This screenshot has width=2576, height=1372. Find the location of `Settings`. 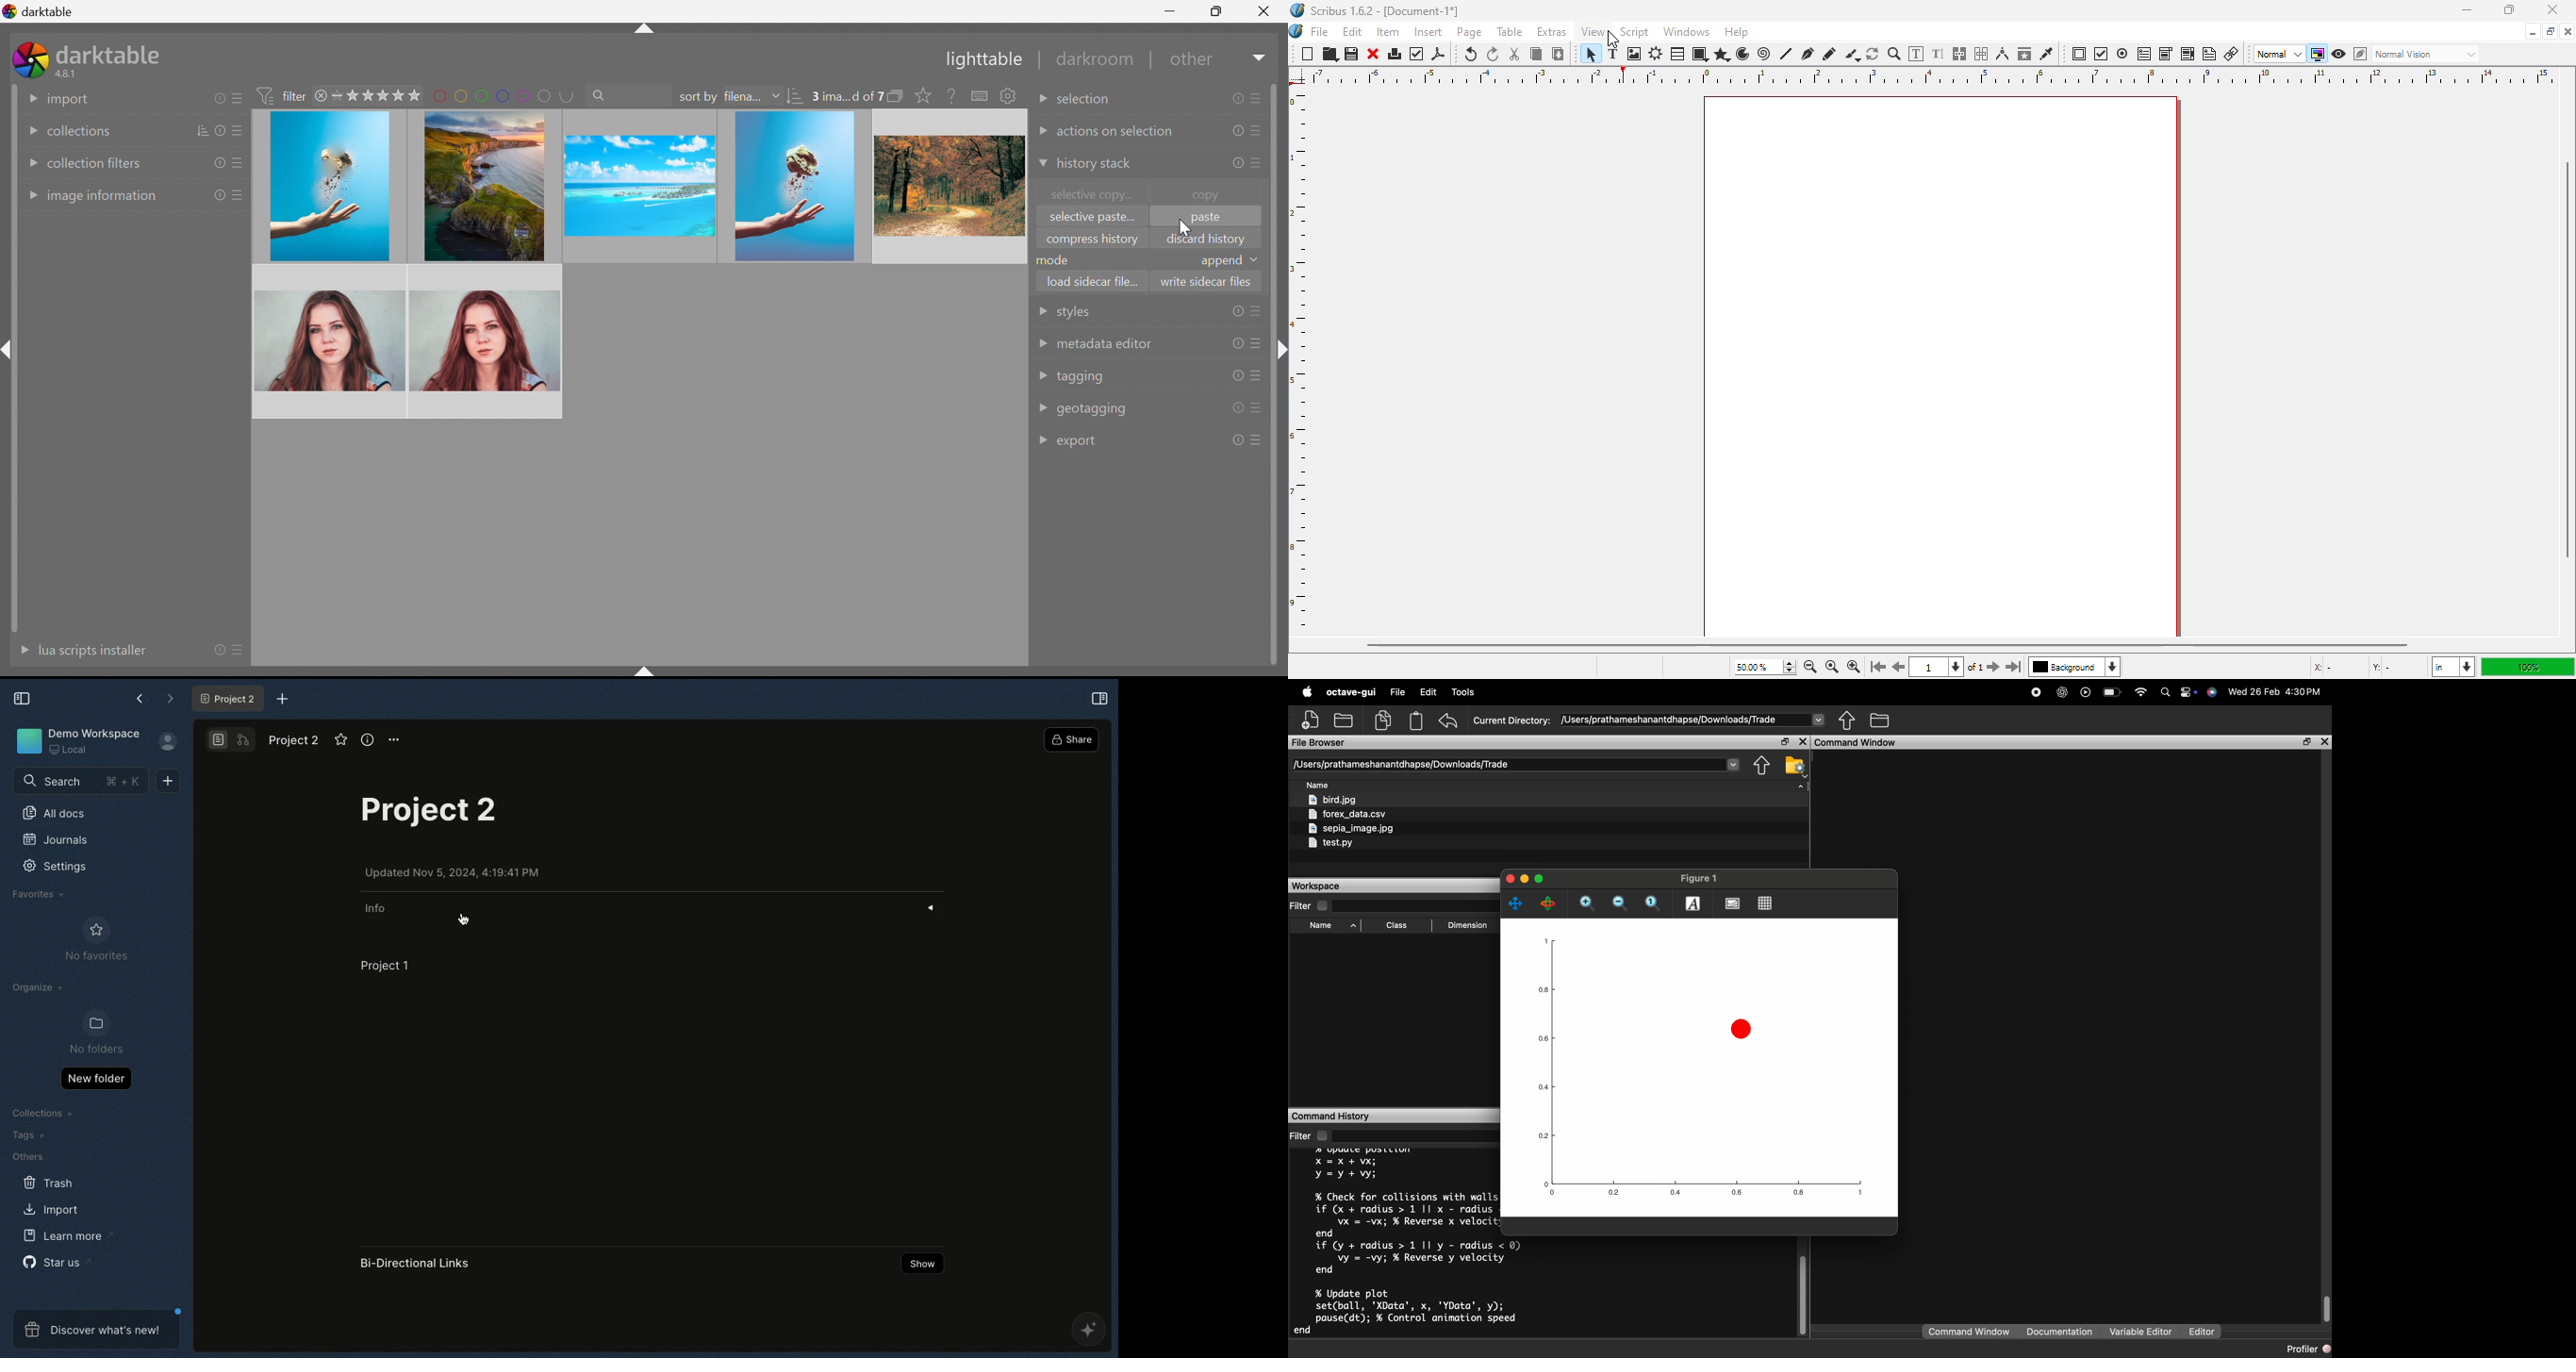

Settings is located at coordinates (54, 868).